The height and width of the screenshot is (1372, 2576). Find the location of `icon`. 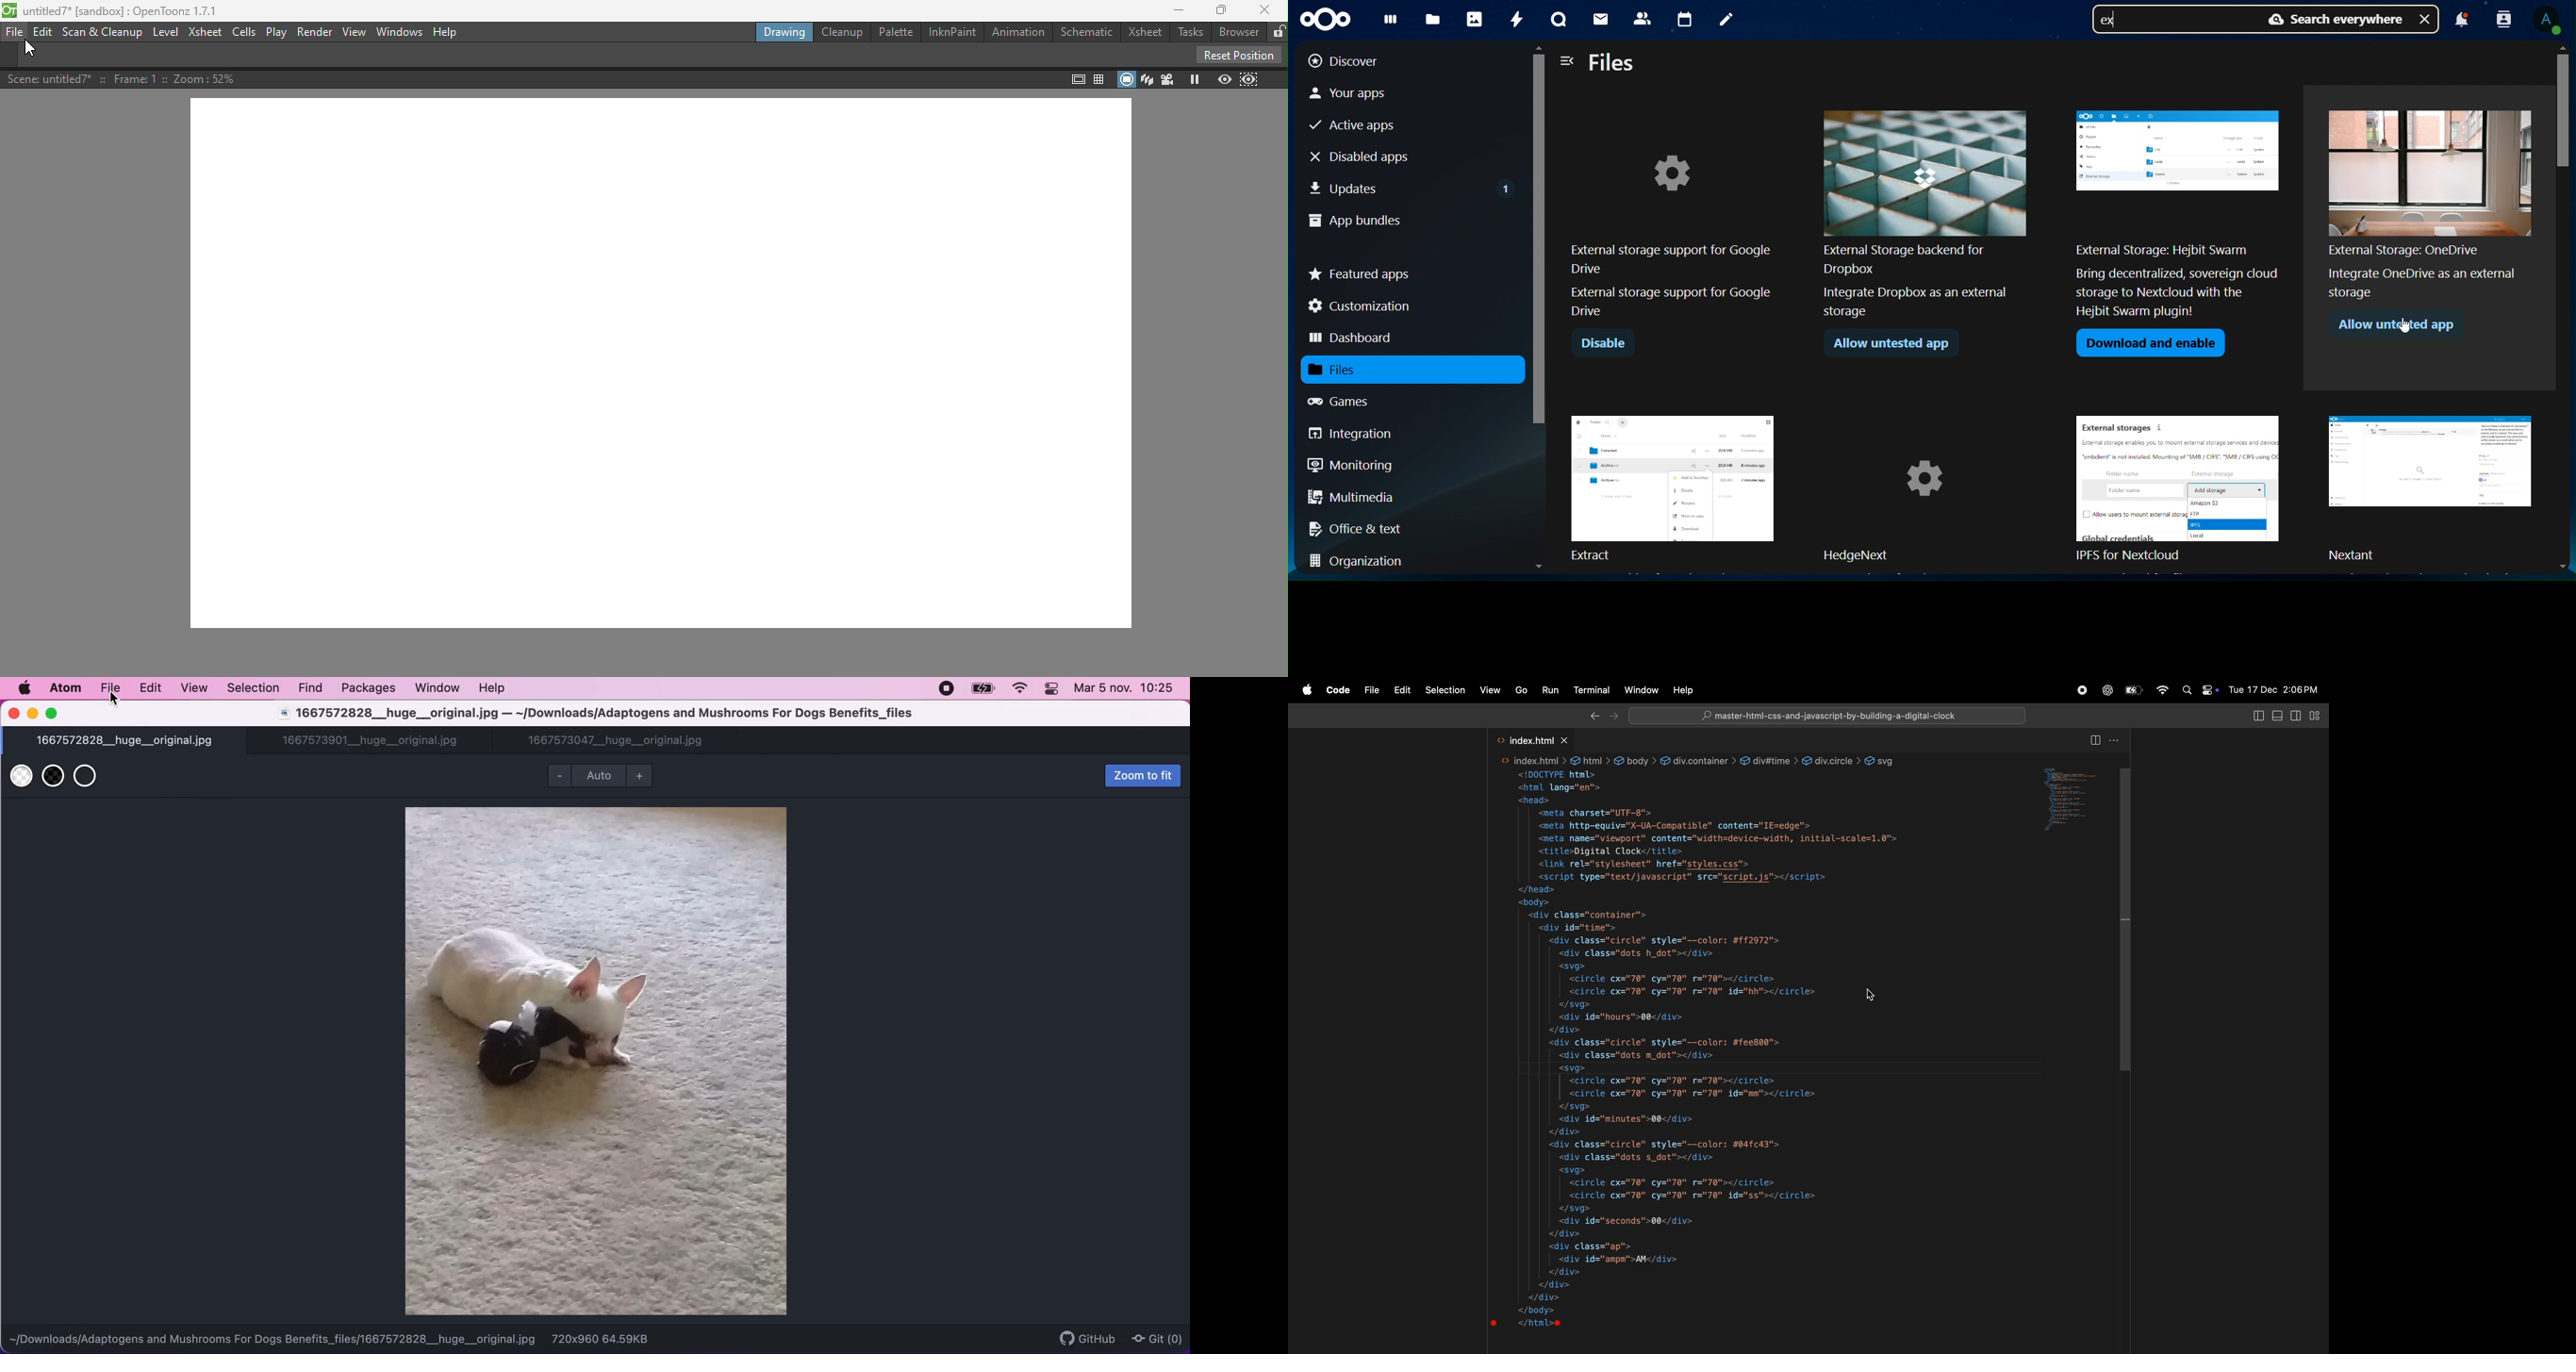

icon is located at coordinates (1331, 19).